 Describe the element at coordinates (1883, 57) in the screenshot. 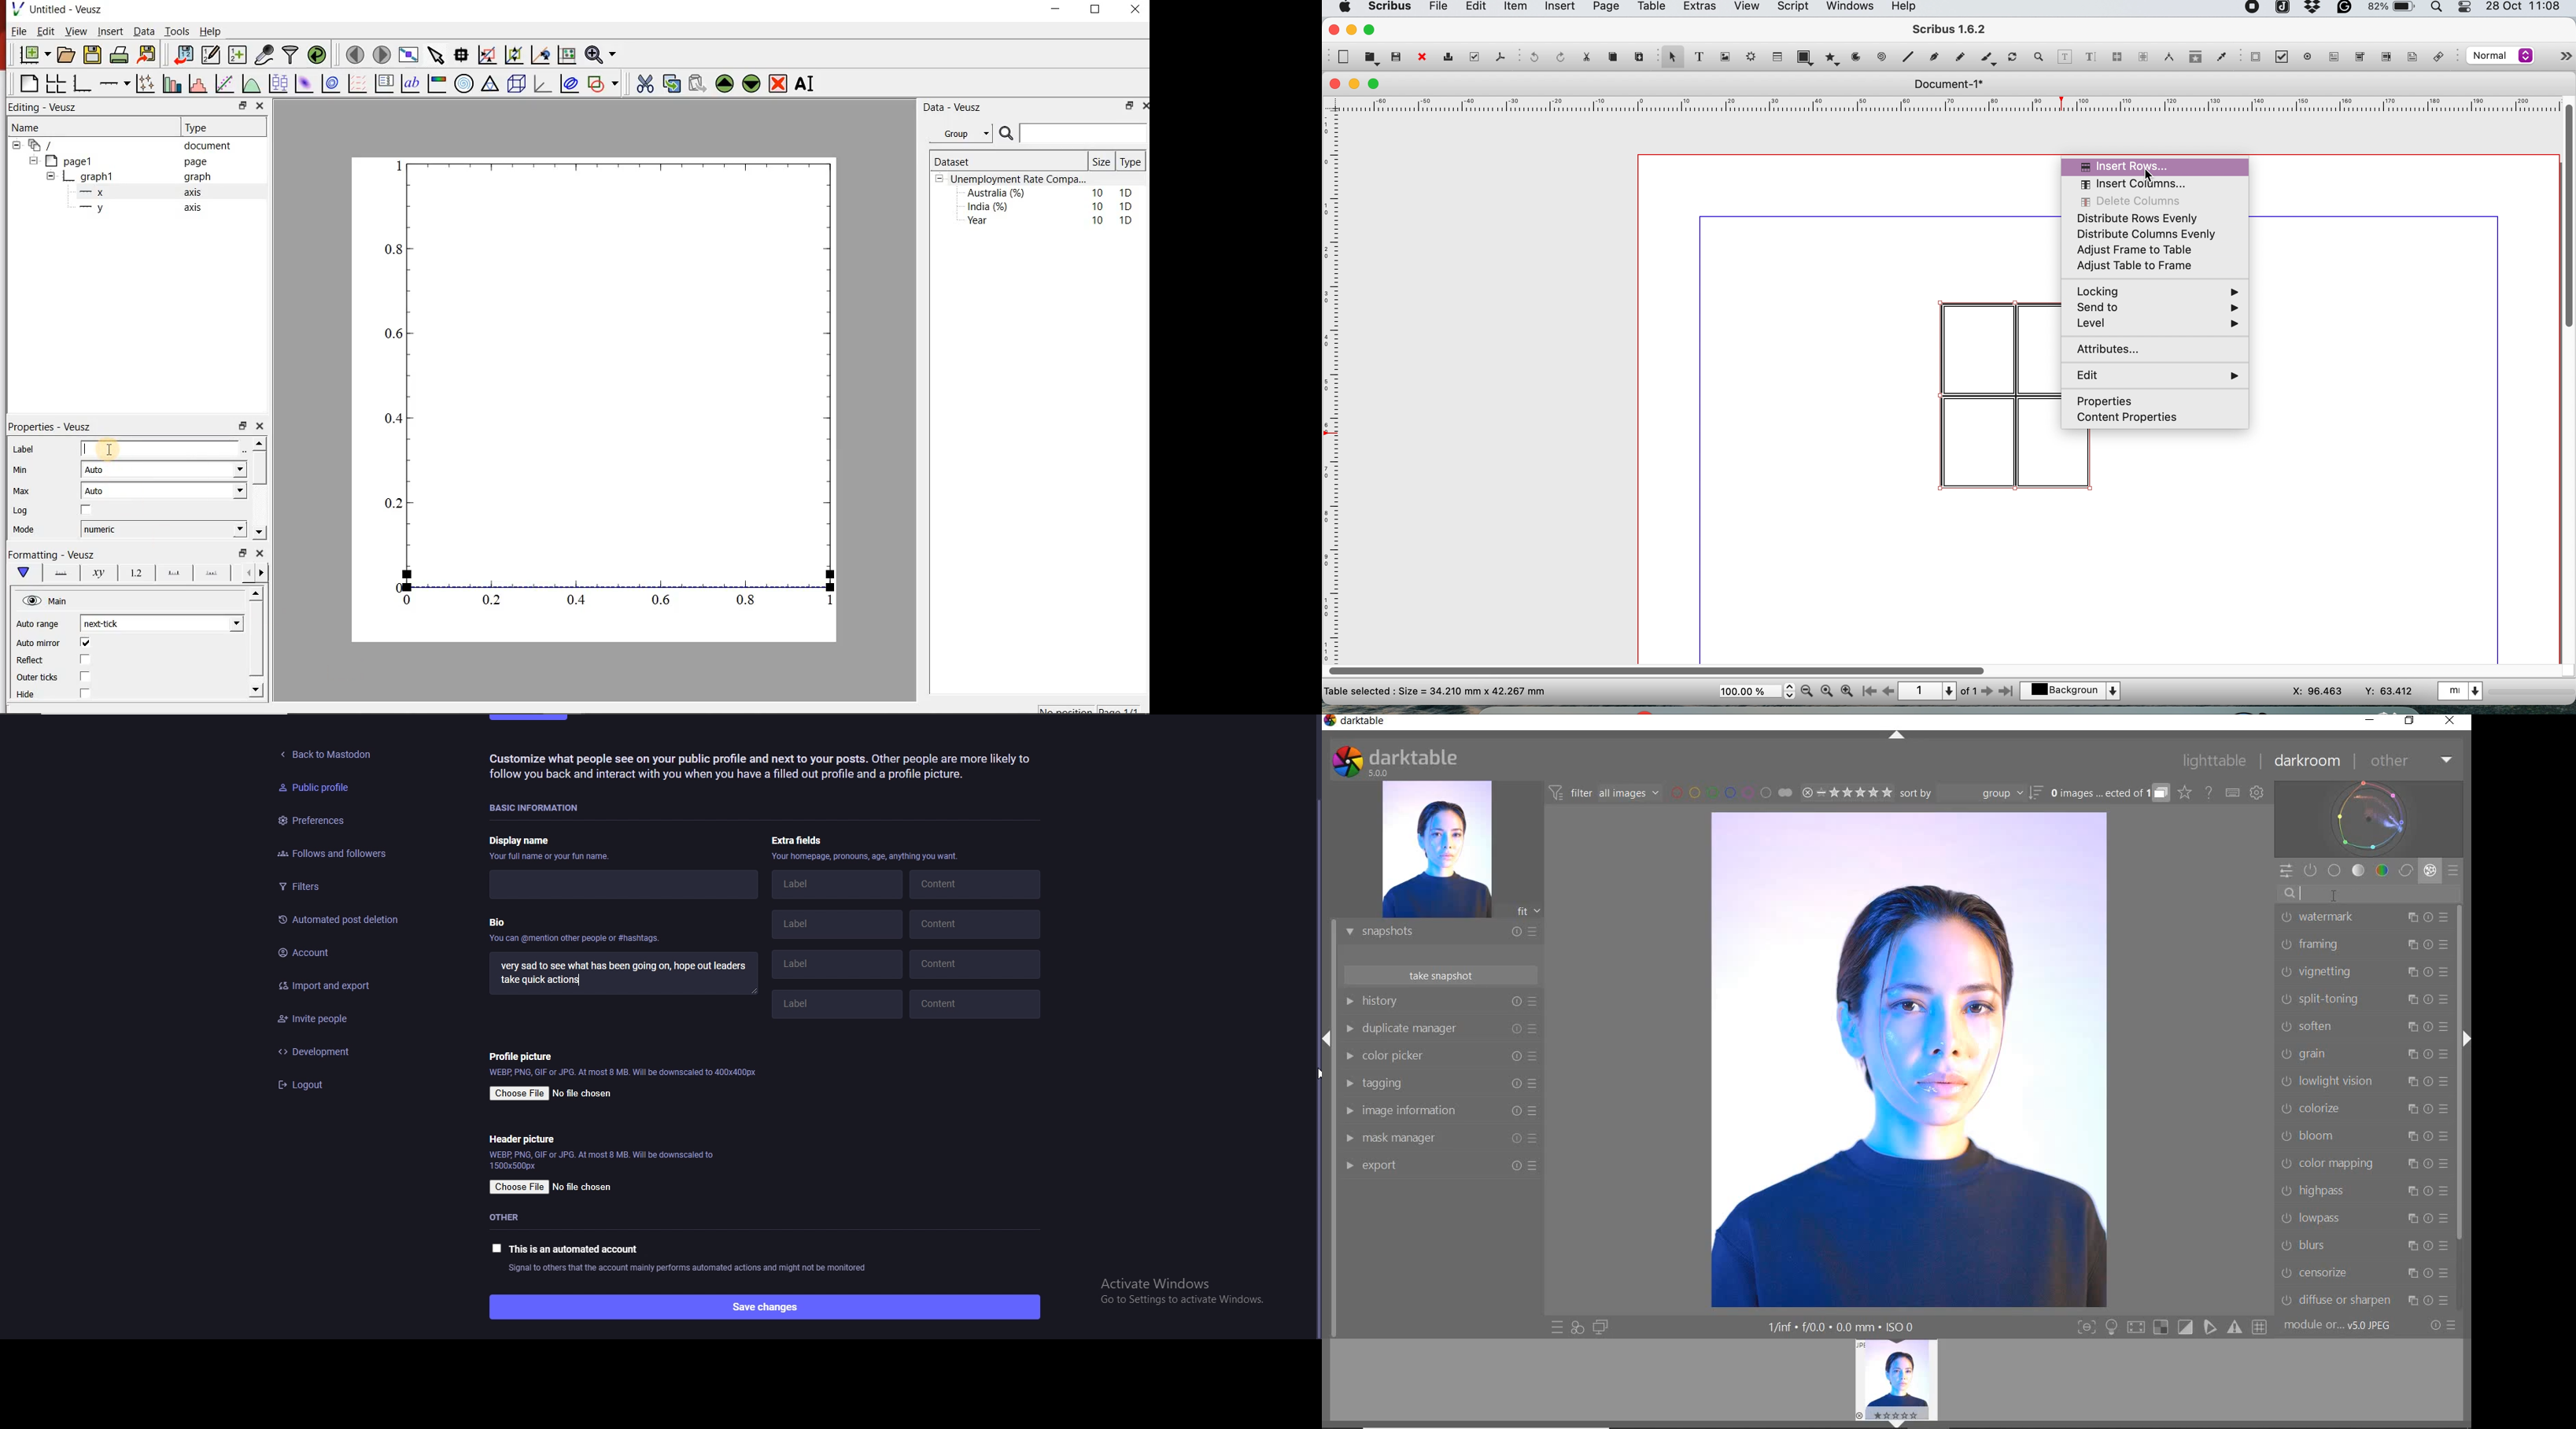

I see `spiral` at that location.